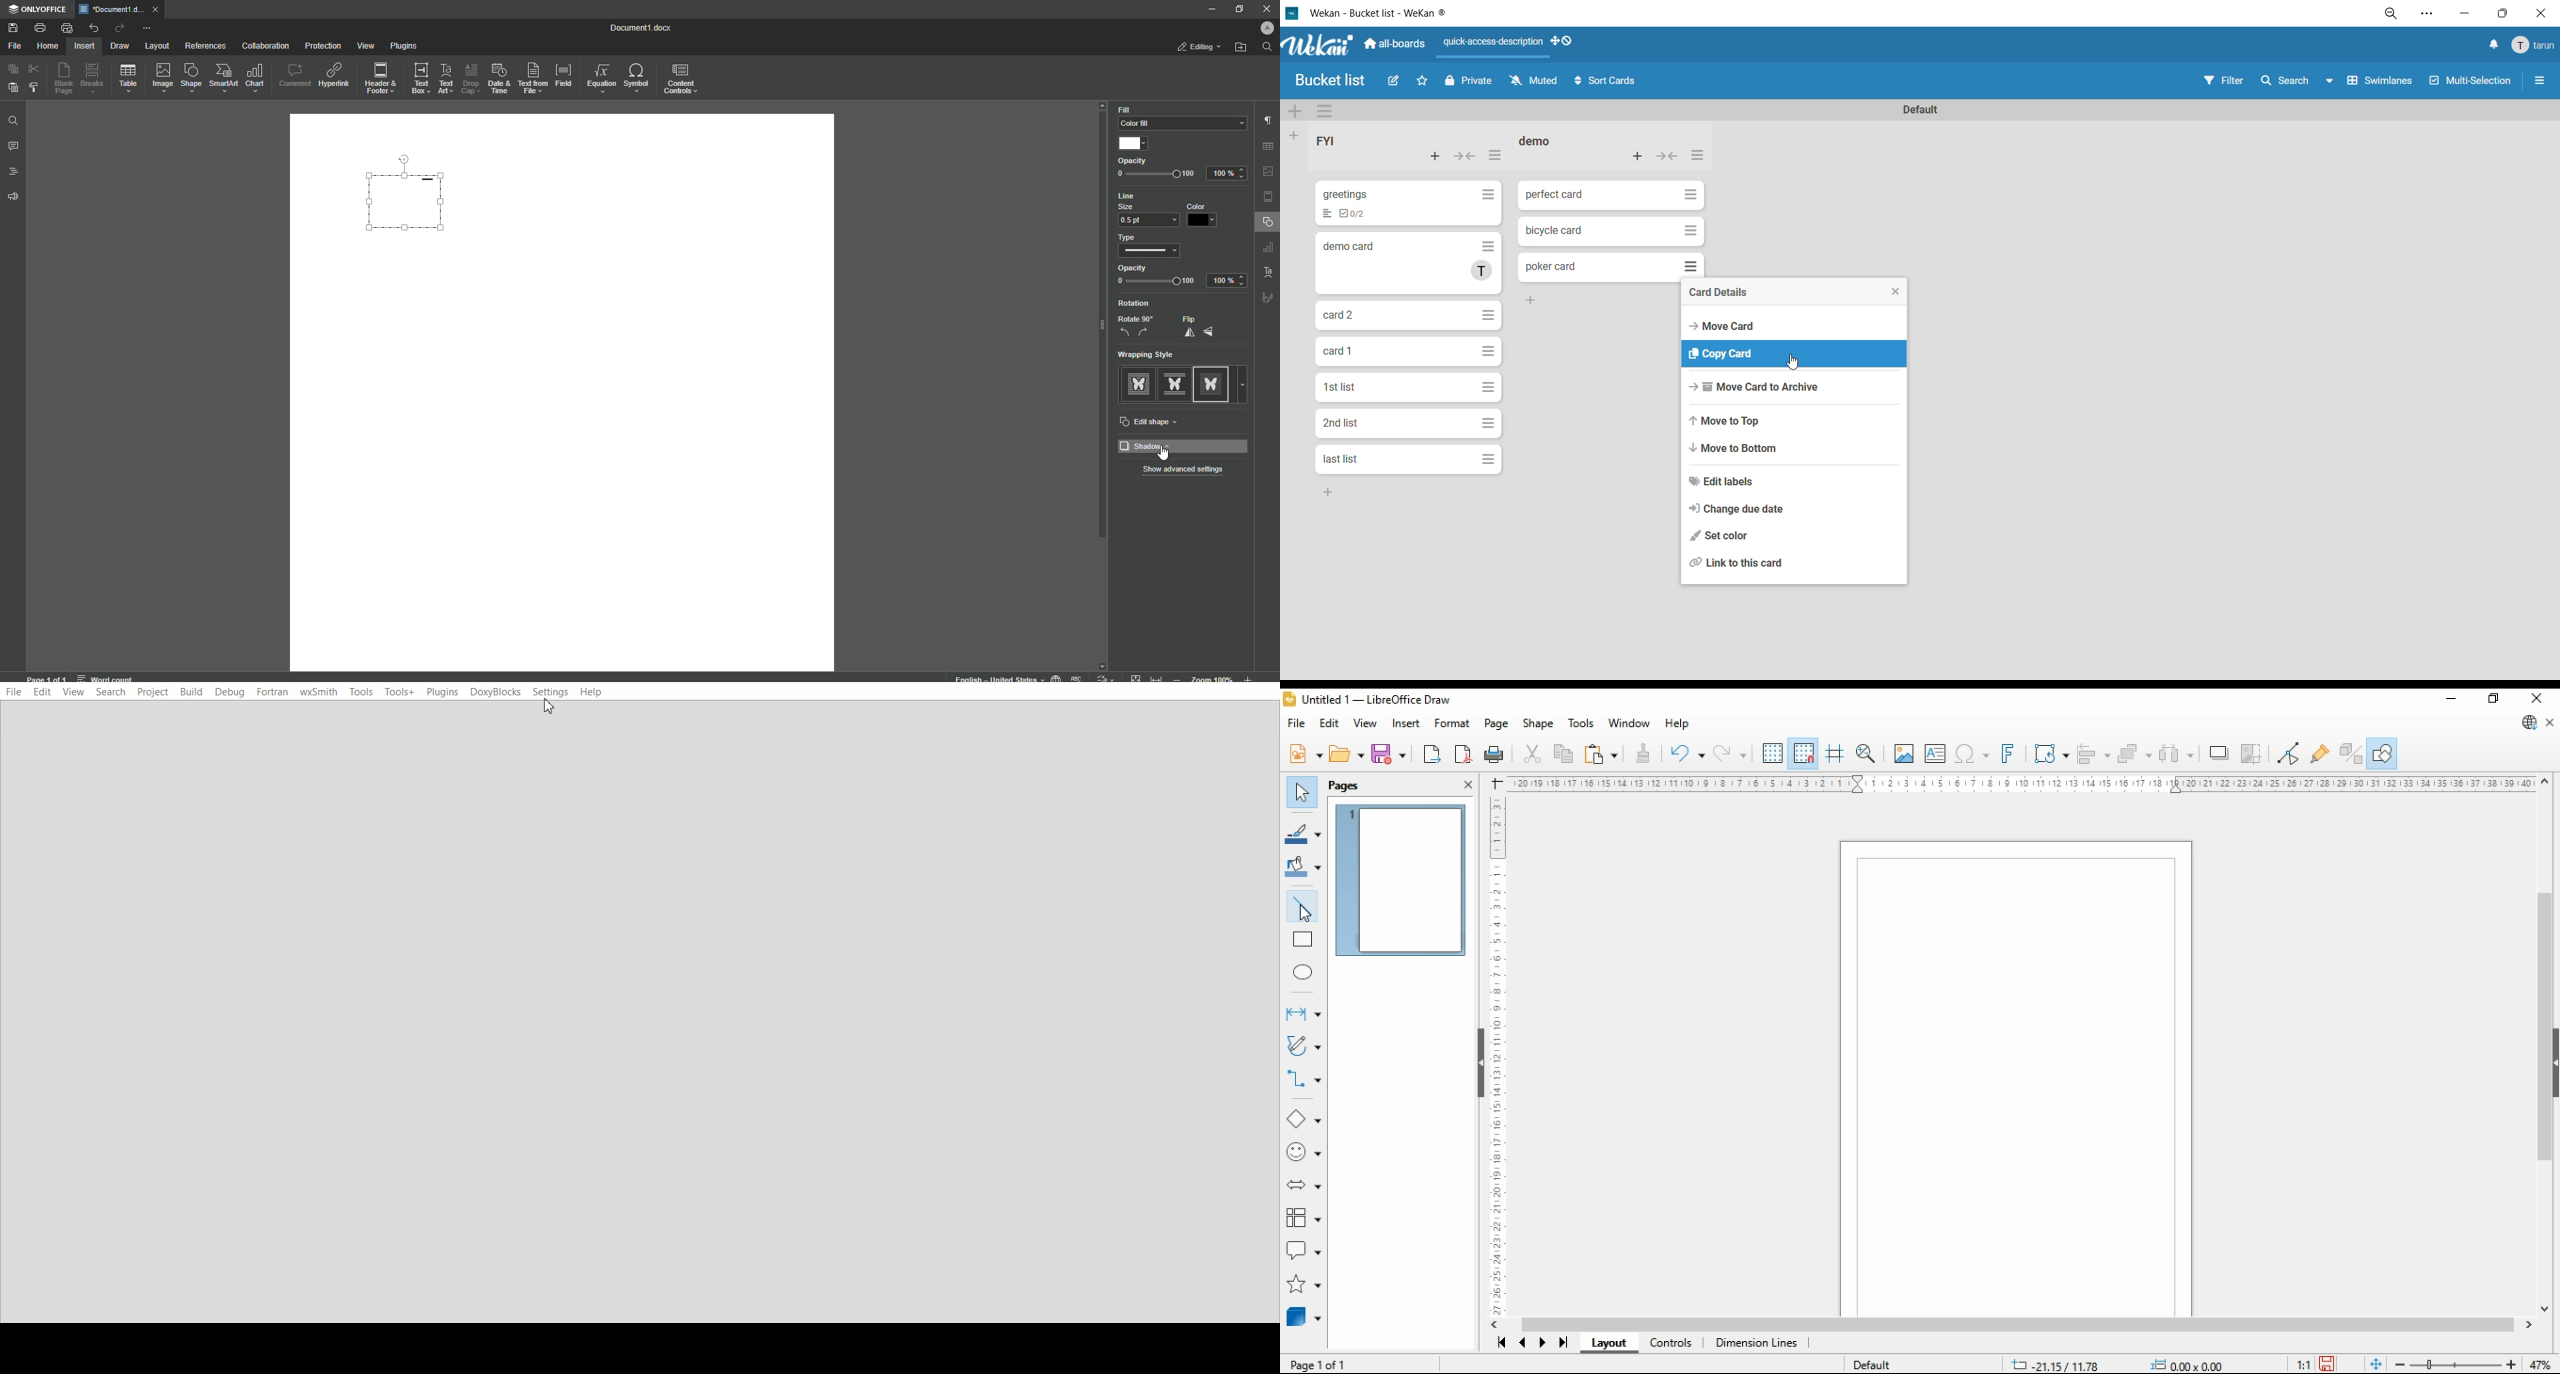  What do you see at coordinates (271, 691) in the screenshot?
I see `Fortran` at bounding box center [271, 691].